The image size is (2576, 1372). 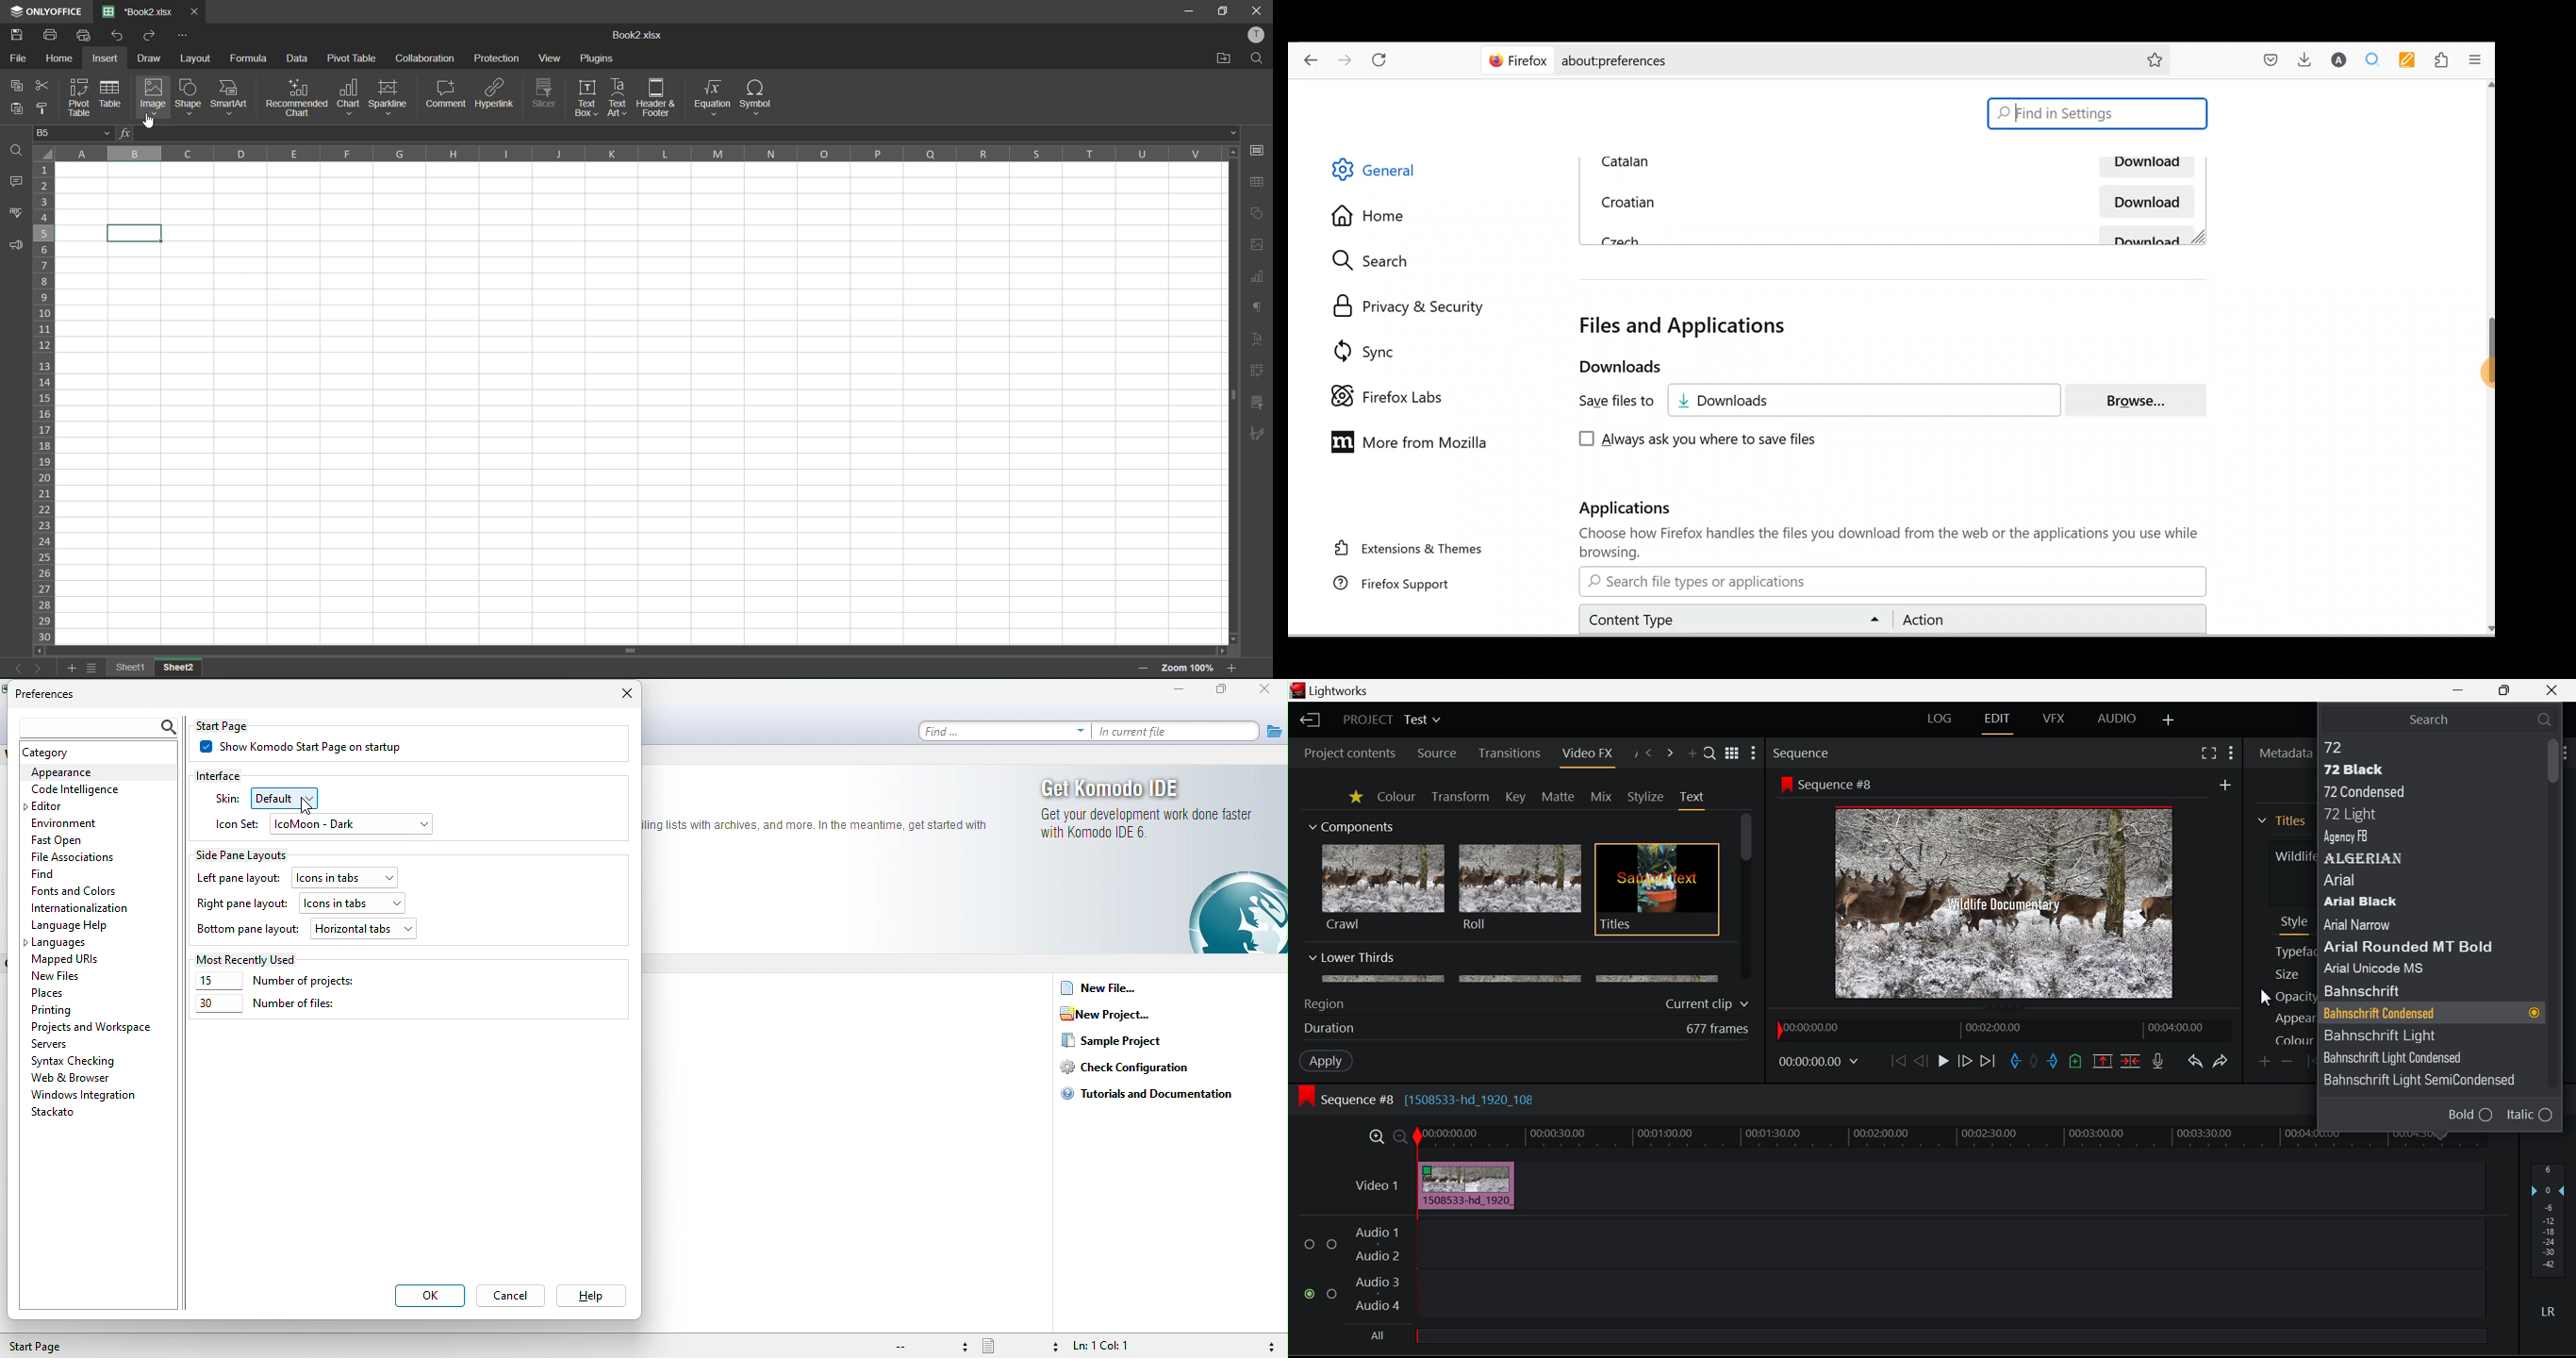 I want to click on Italic, so click(x=2530, y=1116).